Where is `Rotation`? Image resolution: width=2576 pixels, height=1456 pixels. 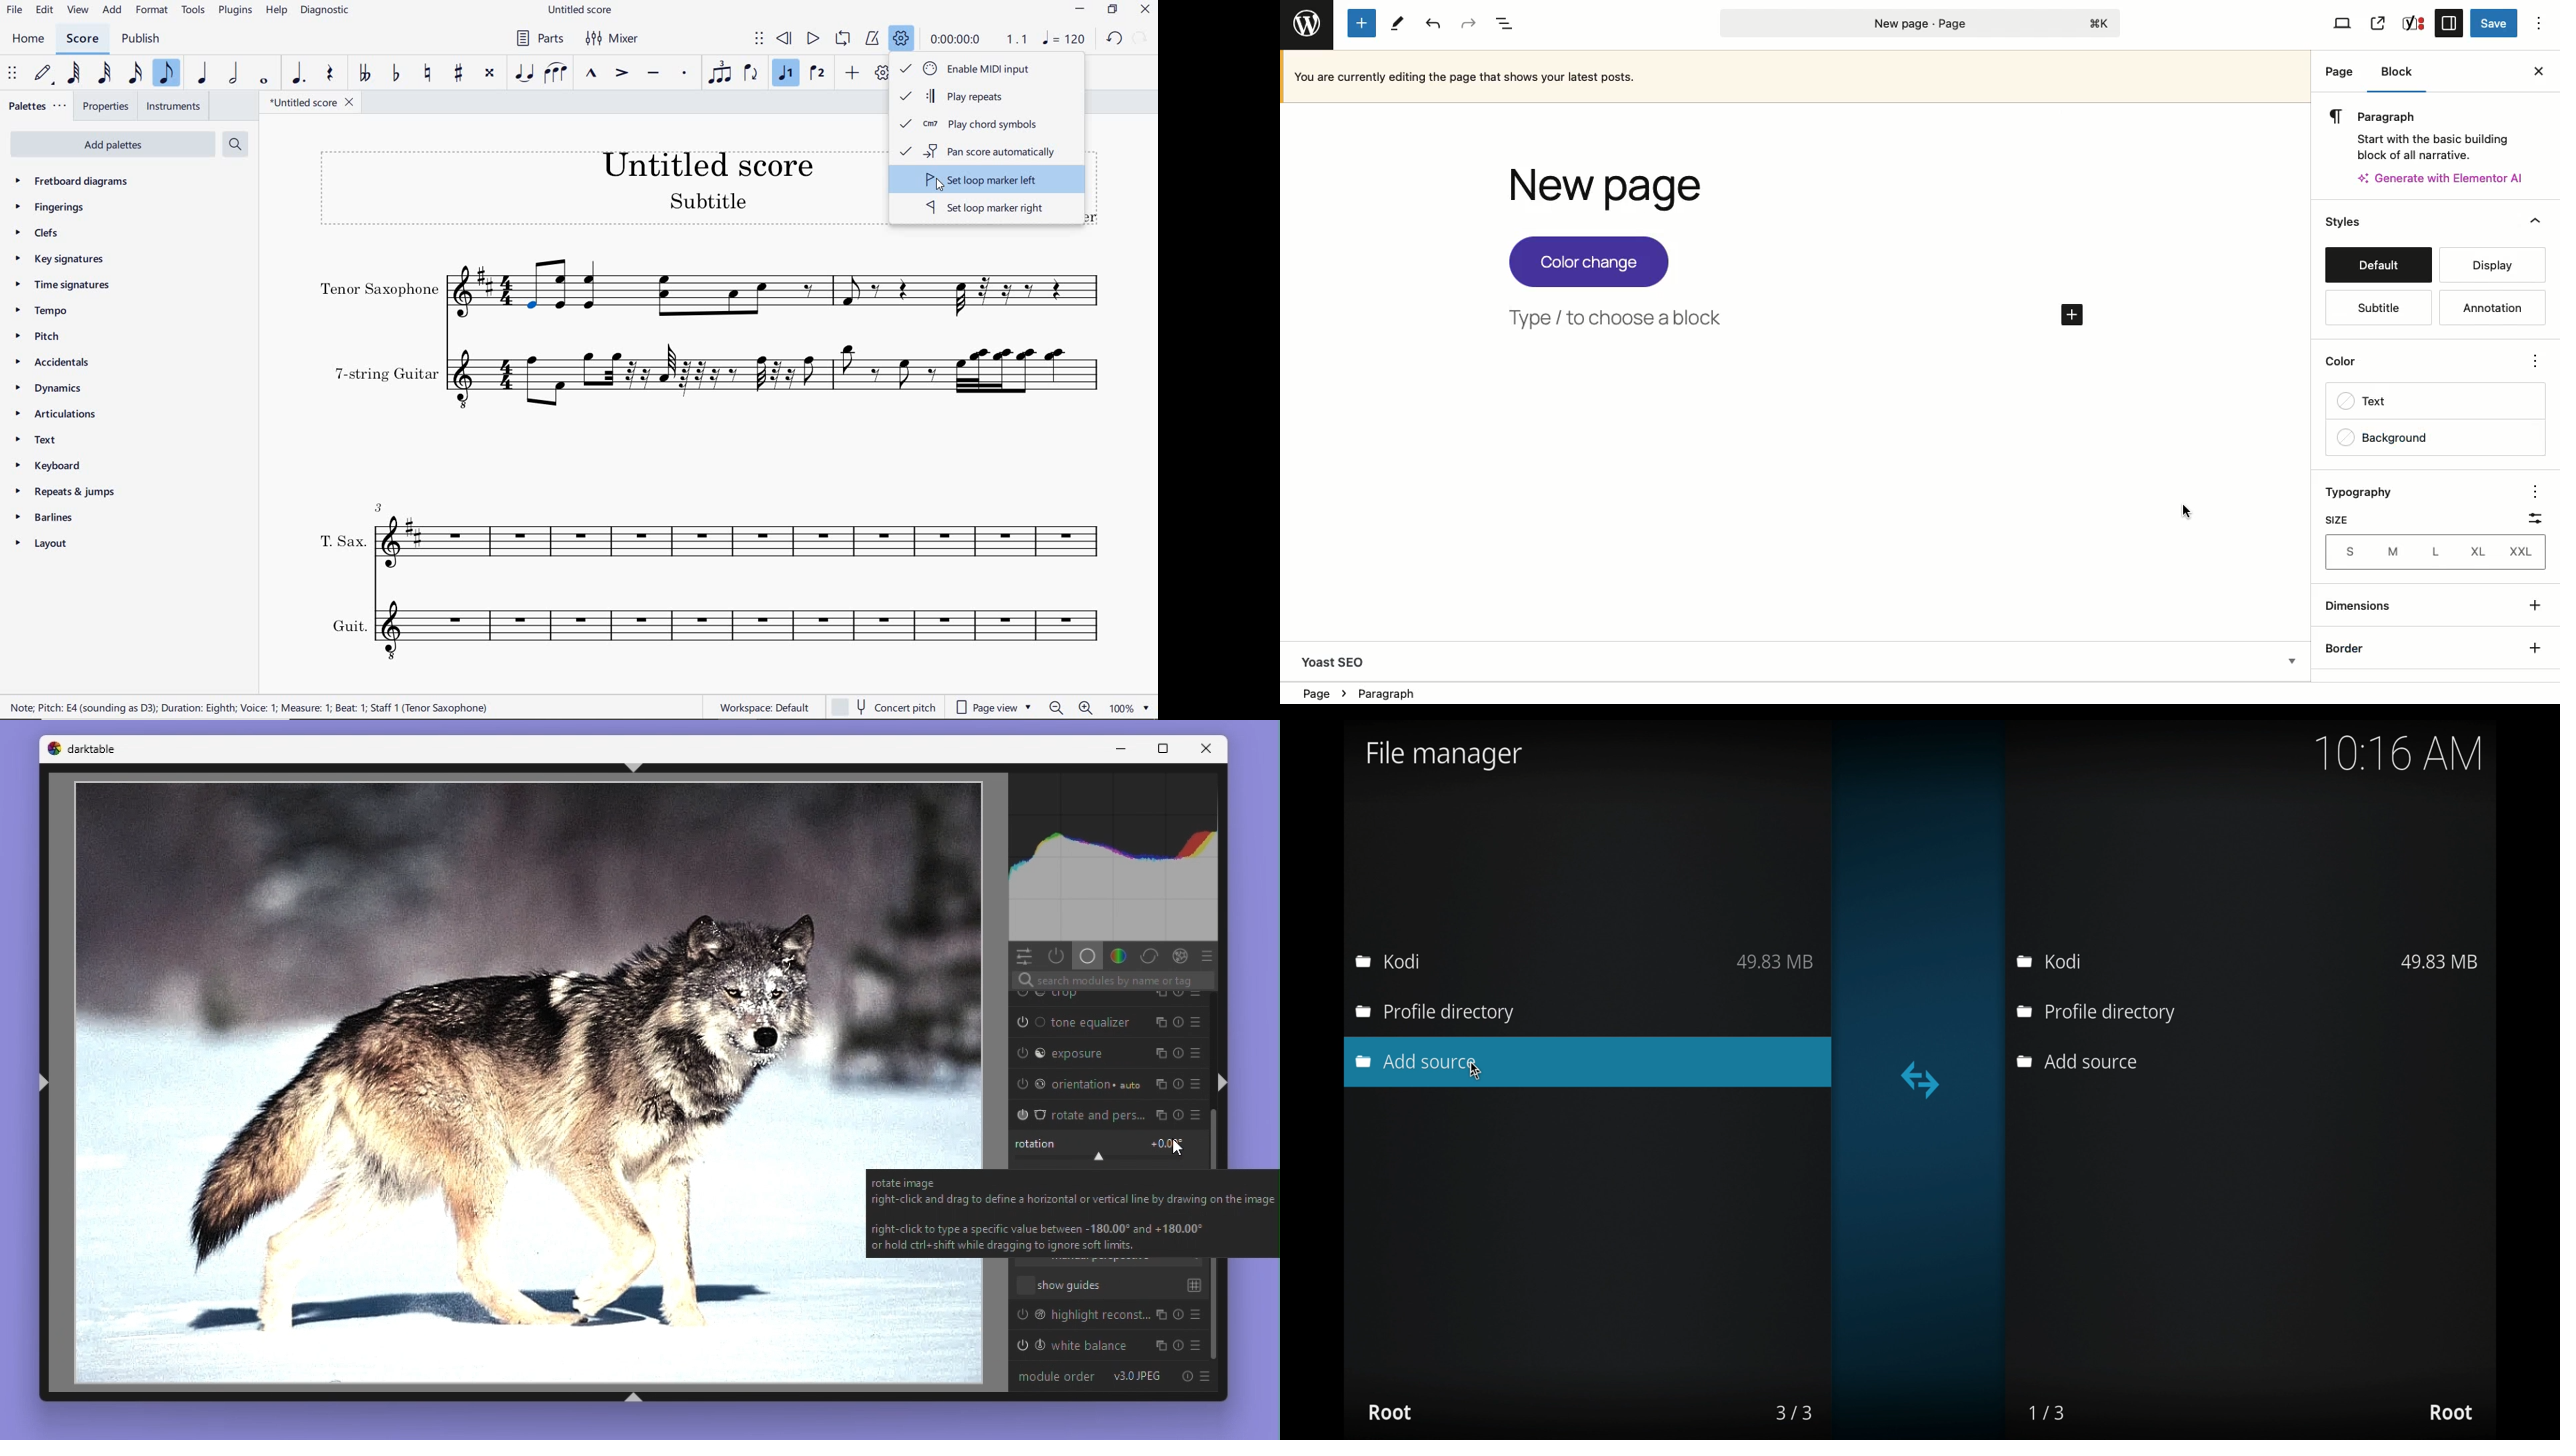
Rotation is located at coordinates (1108, 1145).